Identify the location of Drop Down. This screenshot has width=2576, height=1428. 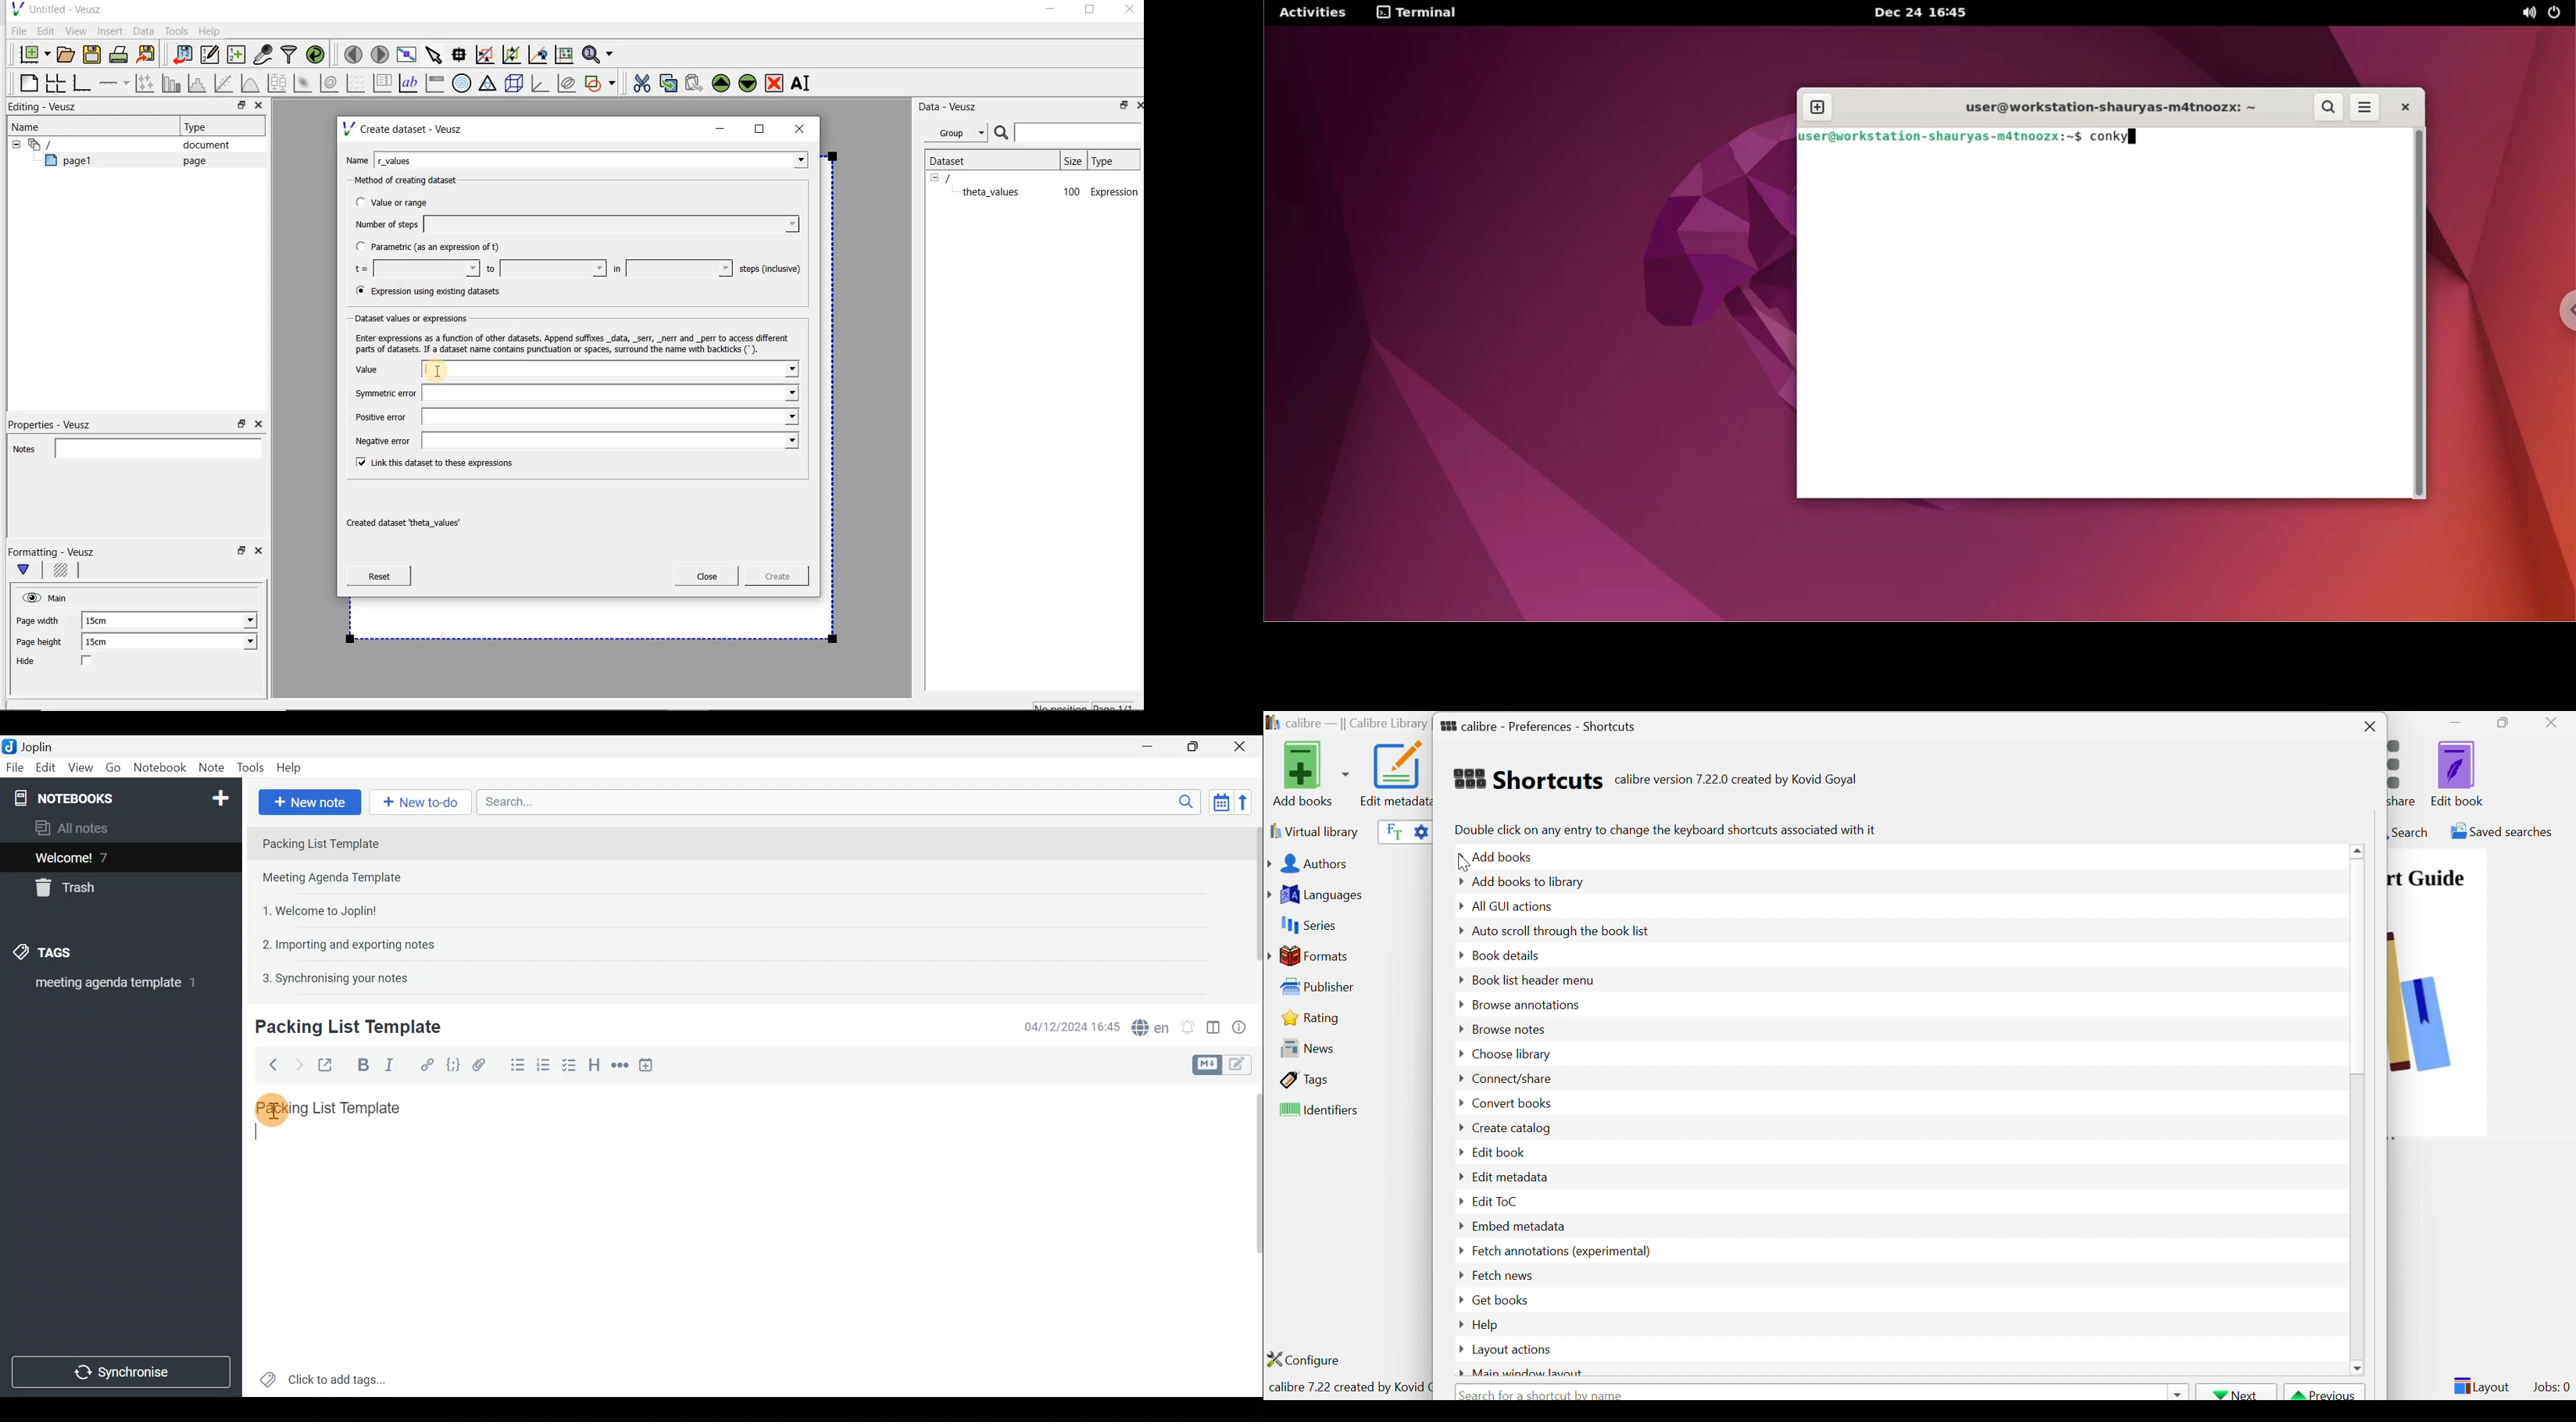
(1458, 858).